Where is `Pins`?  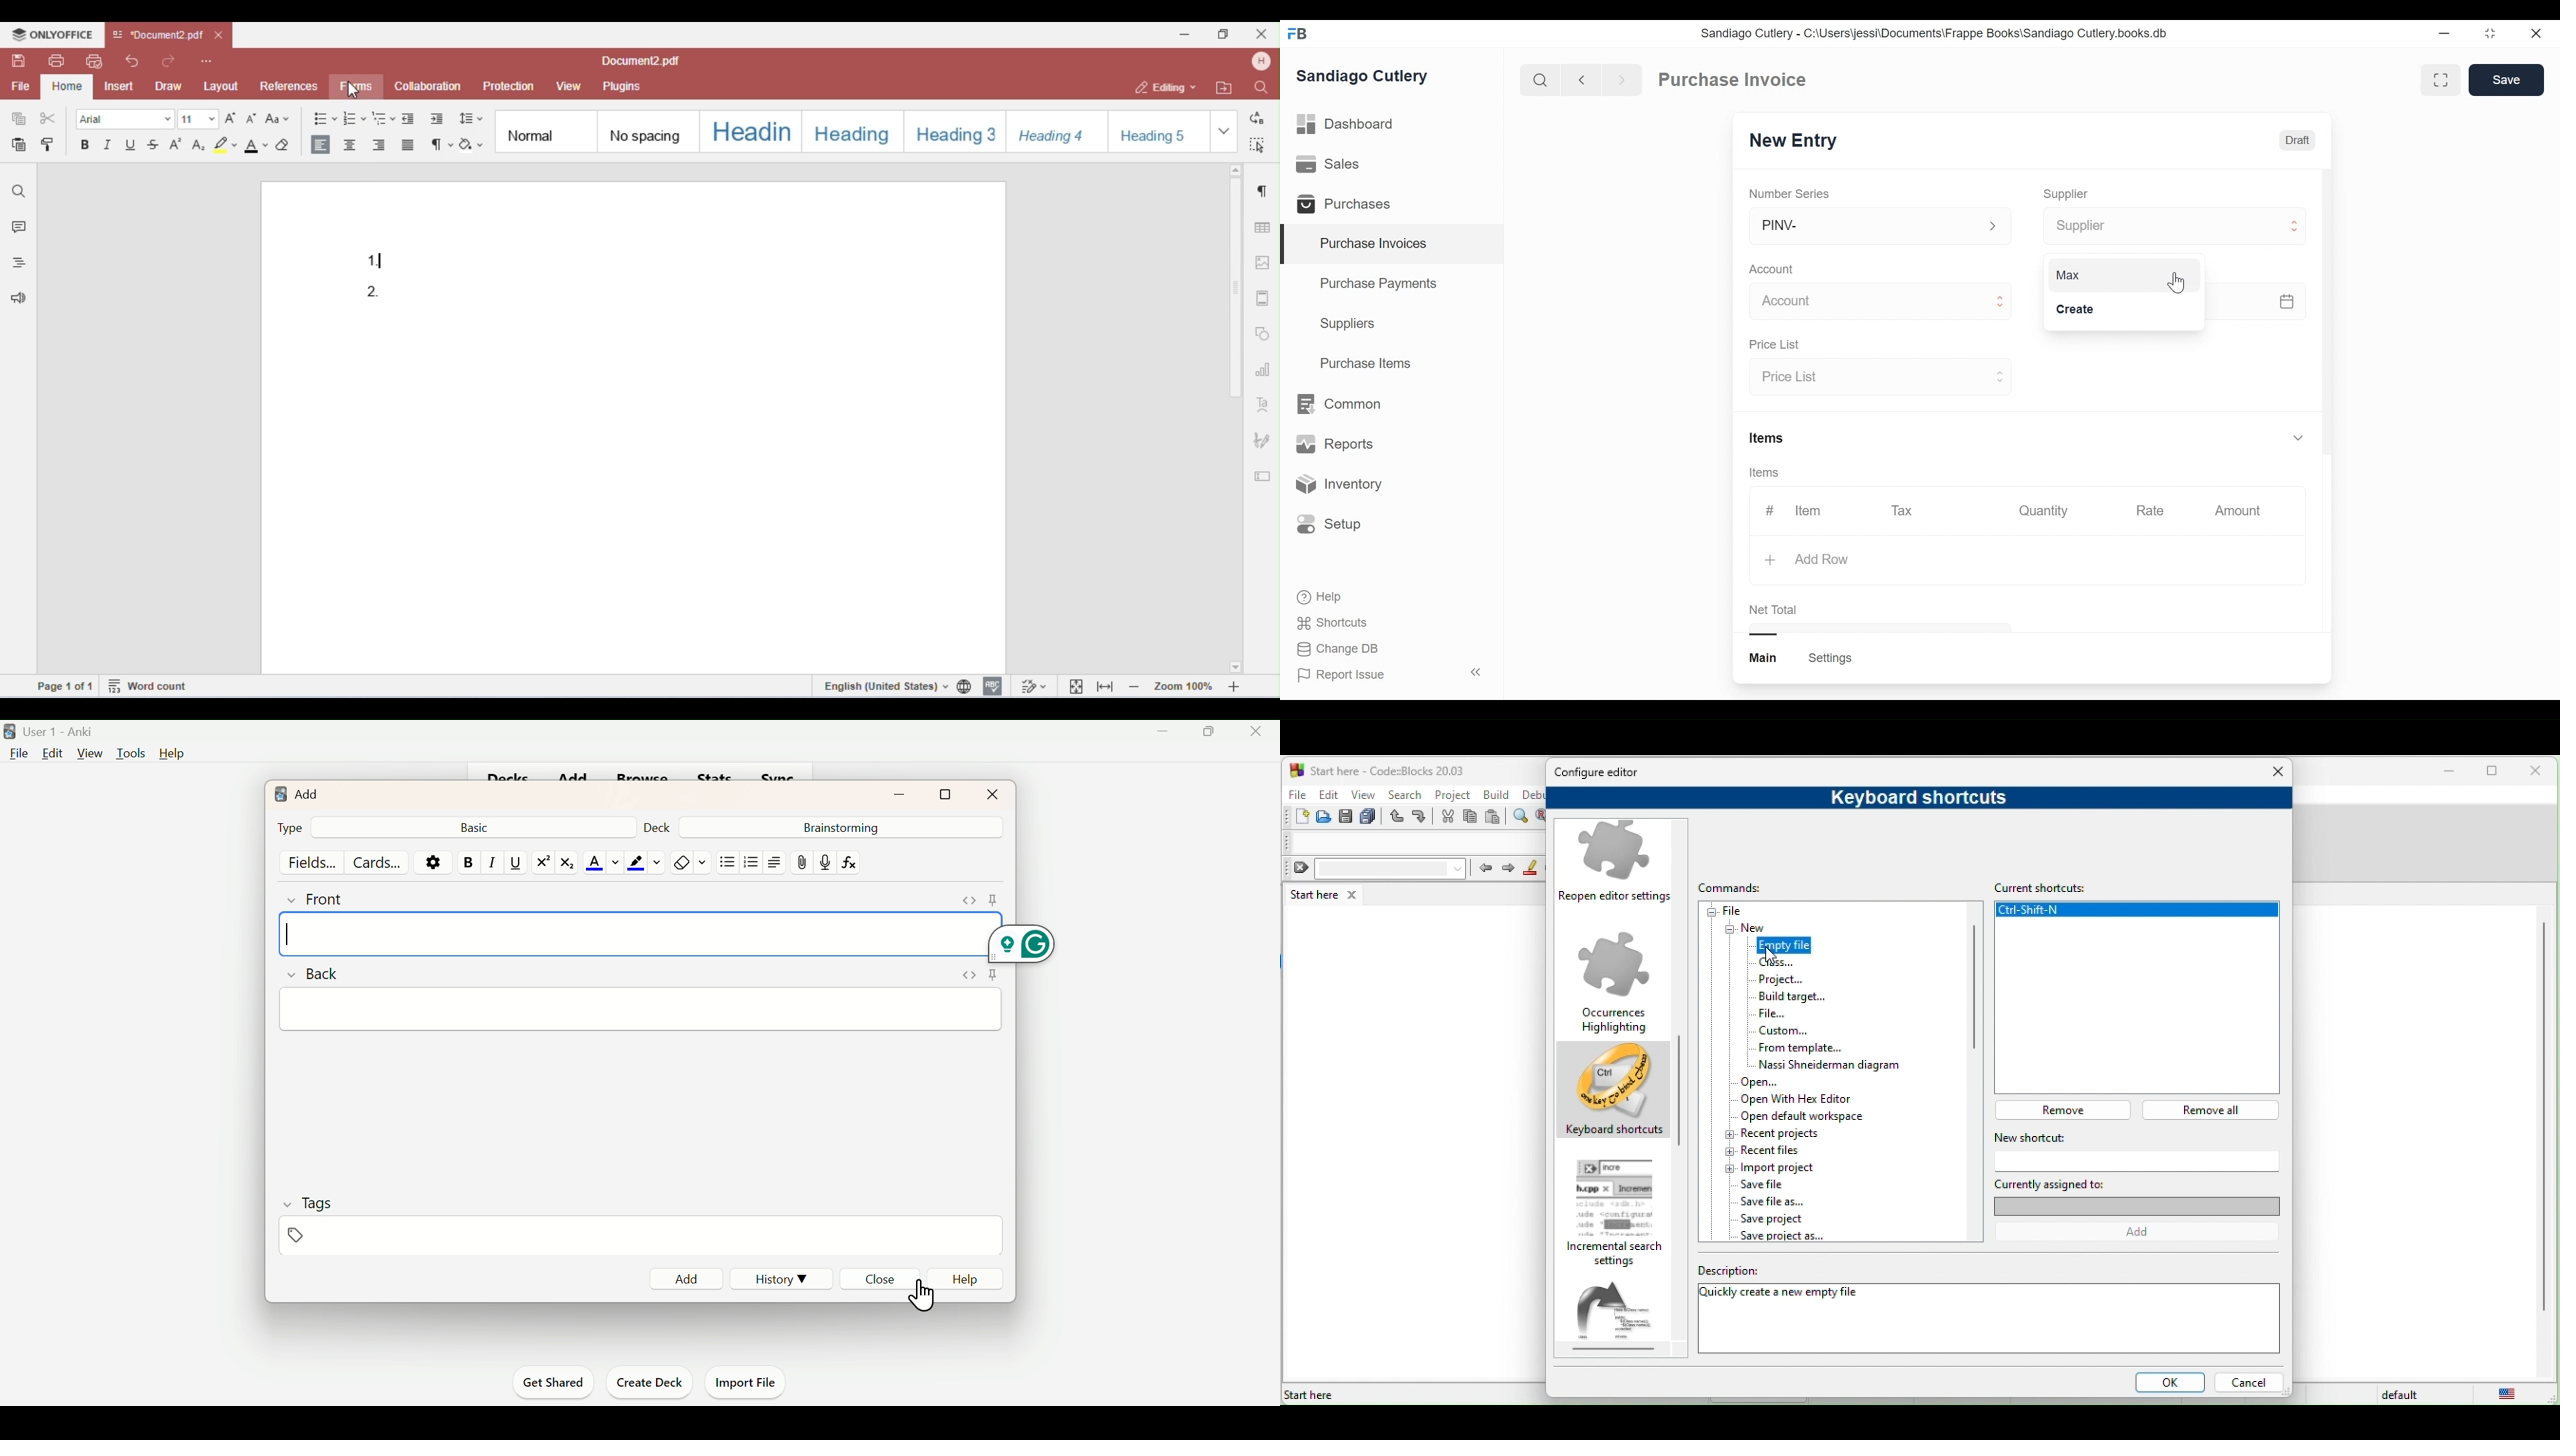
Pins is located at coordinates (975, 975).